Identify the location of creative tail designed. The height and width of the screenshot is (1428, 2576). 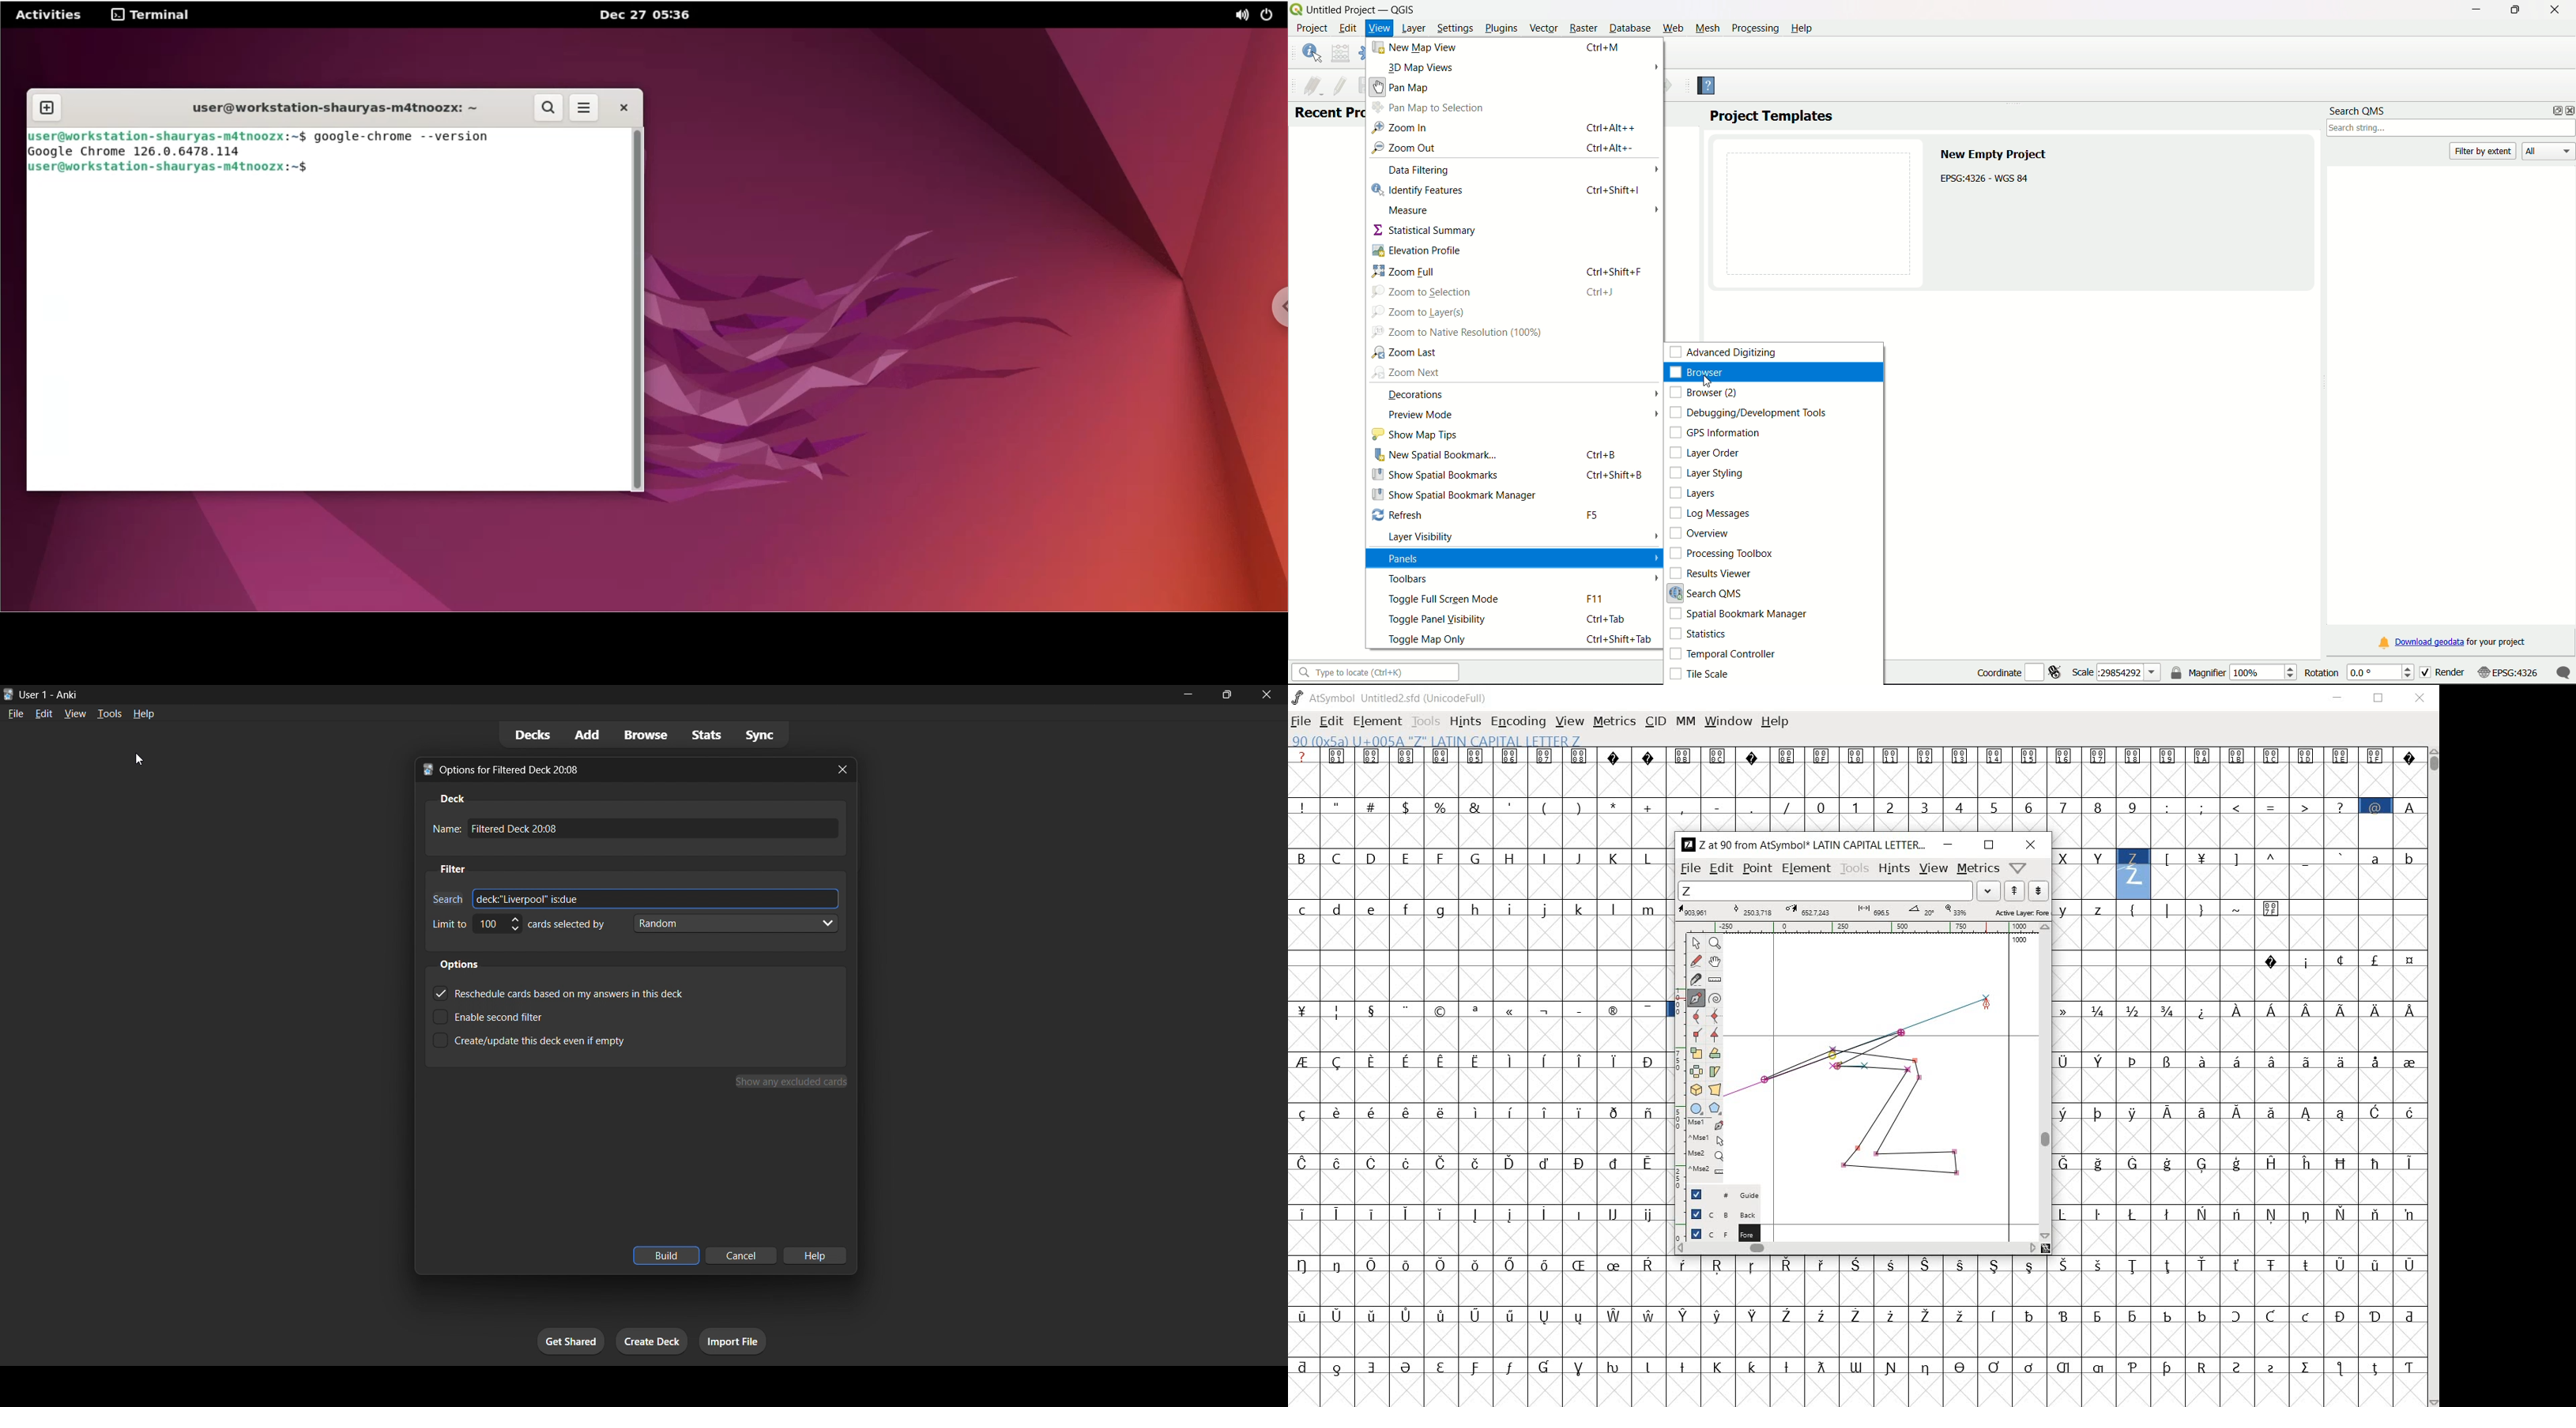
(1867, 1048).